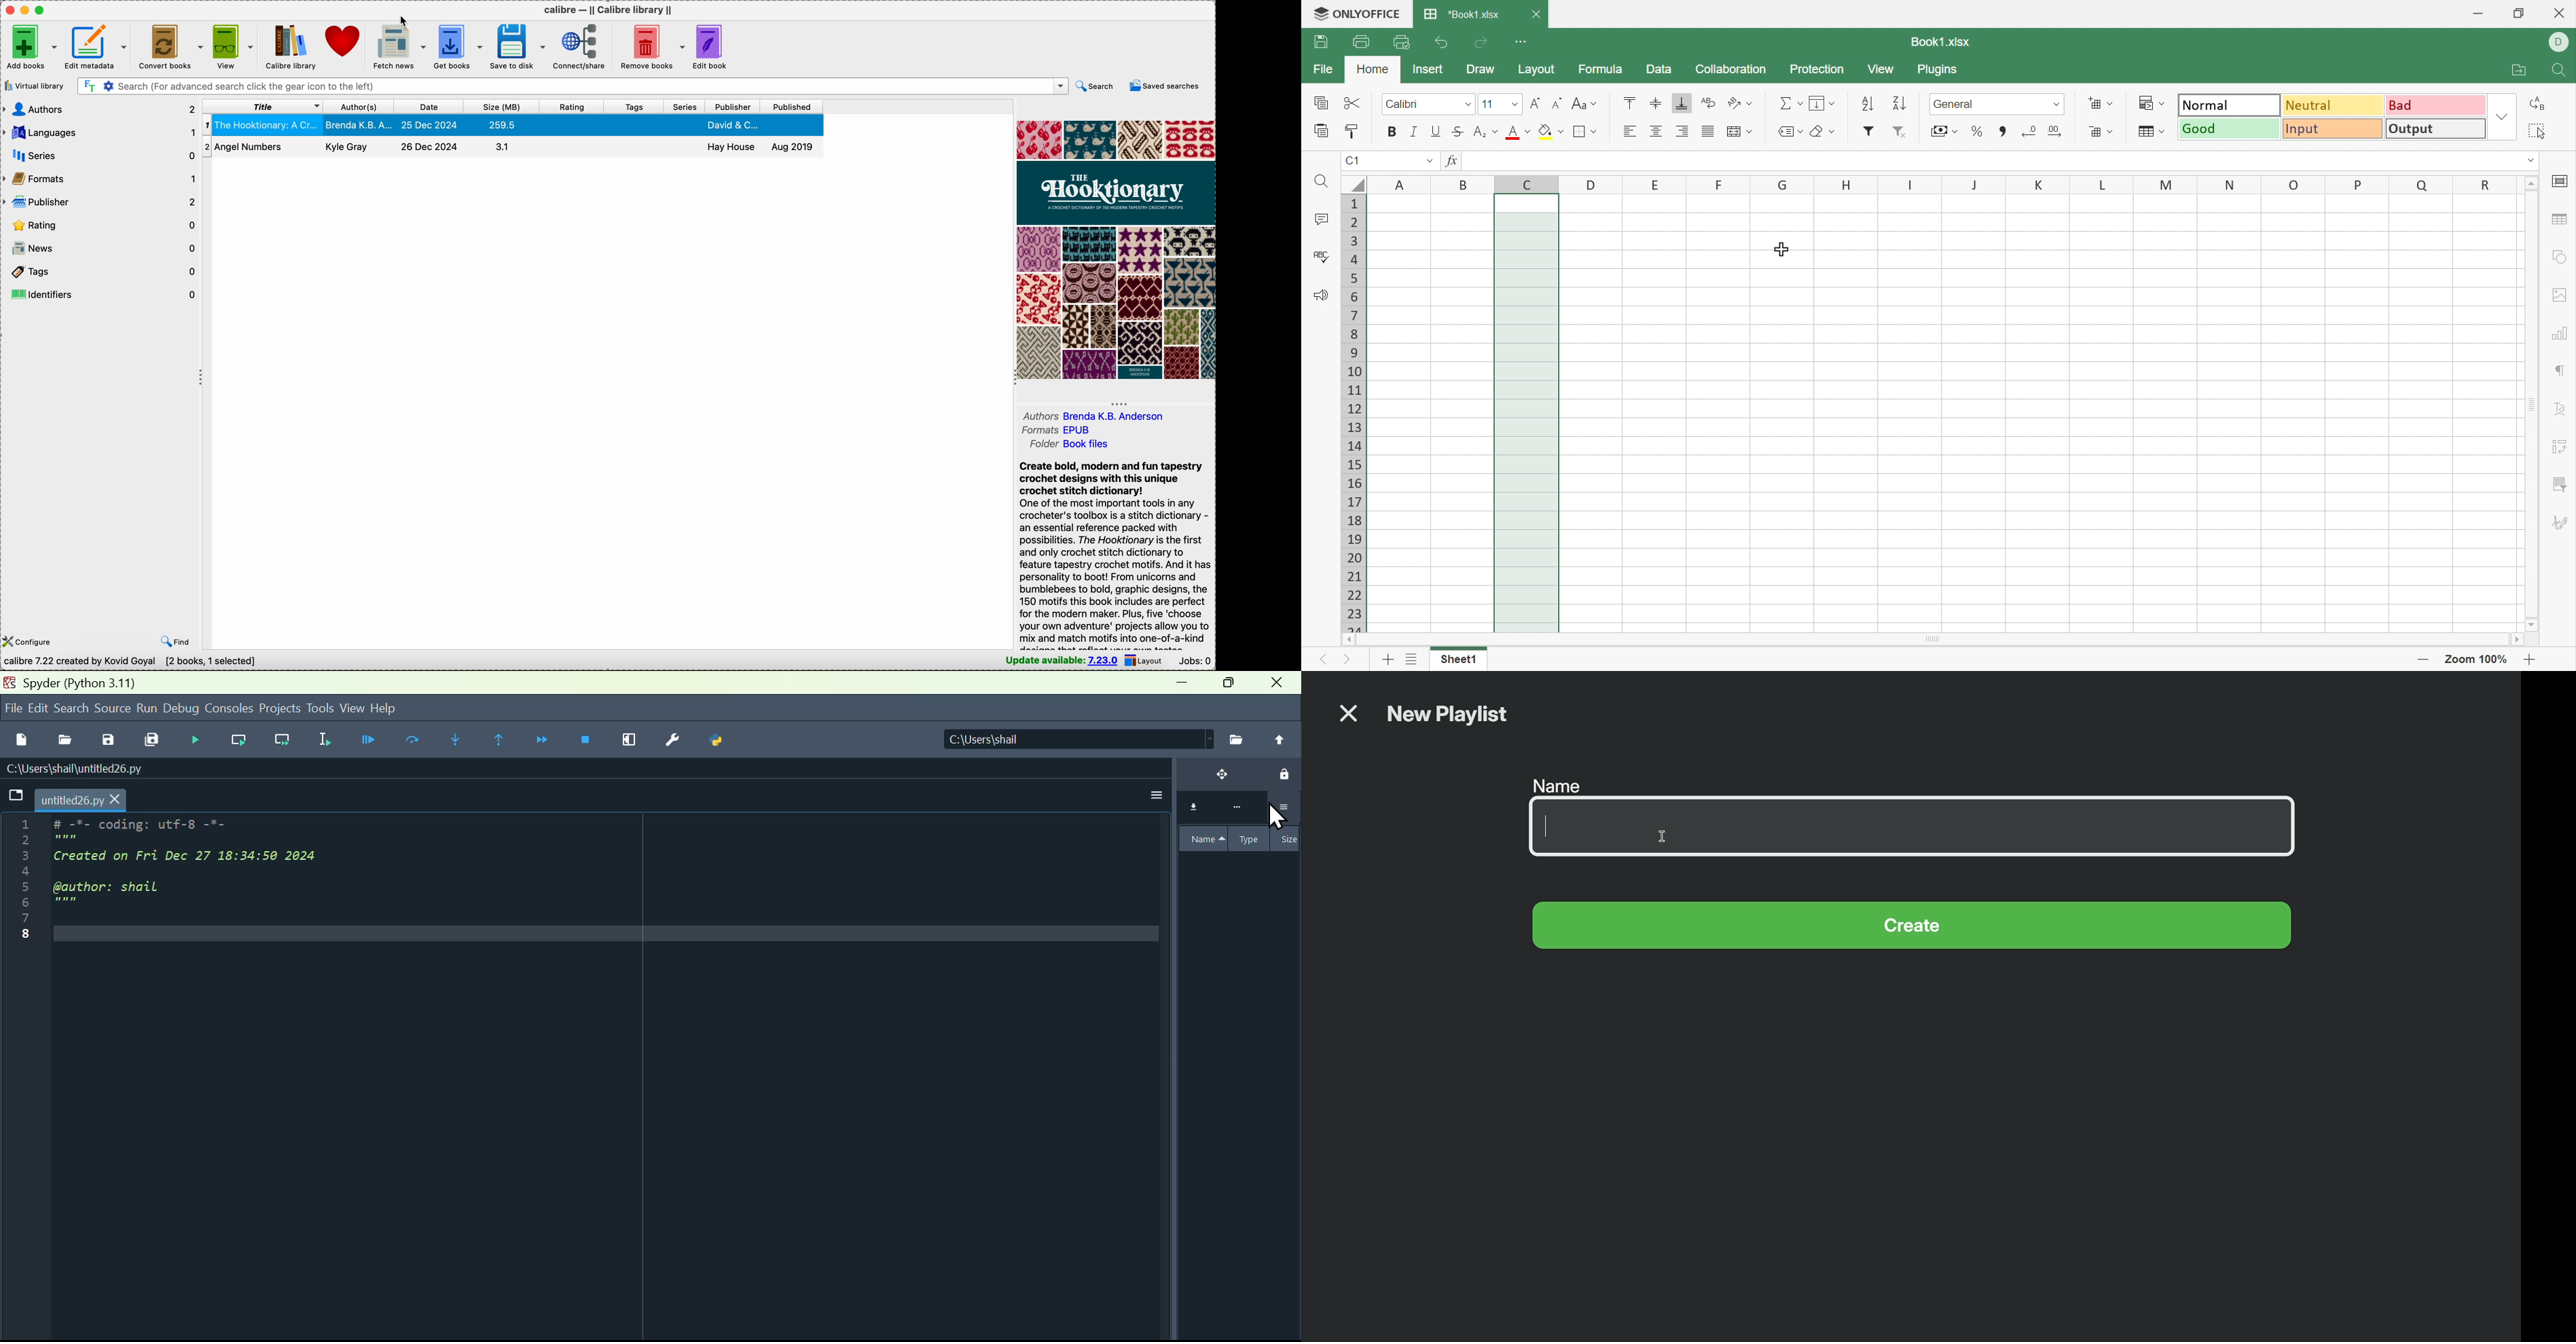 The image size is (2576, 1344). What do you see at coordinates (281, 707) in the screenshot?
I see `Projects` at bounding box center [281, 707].